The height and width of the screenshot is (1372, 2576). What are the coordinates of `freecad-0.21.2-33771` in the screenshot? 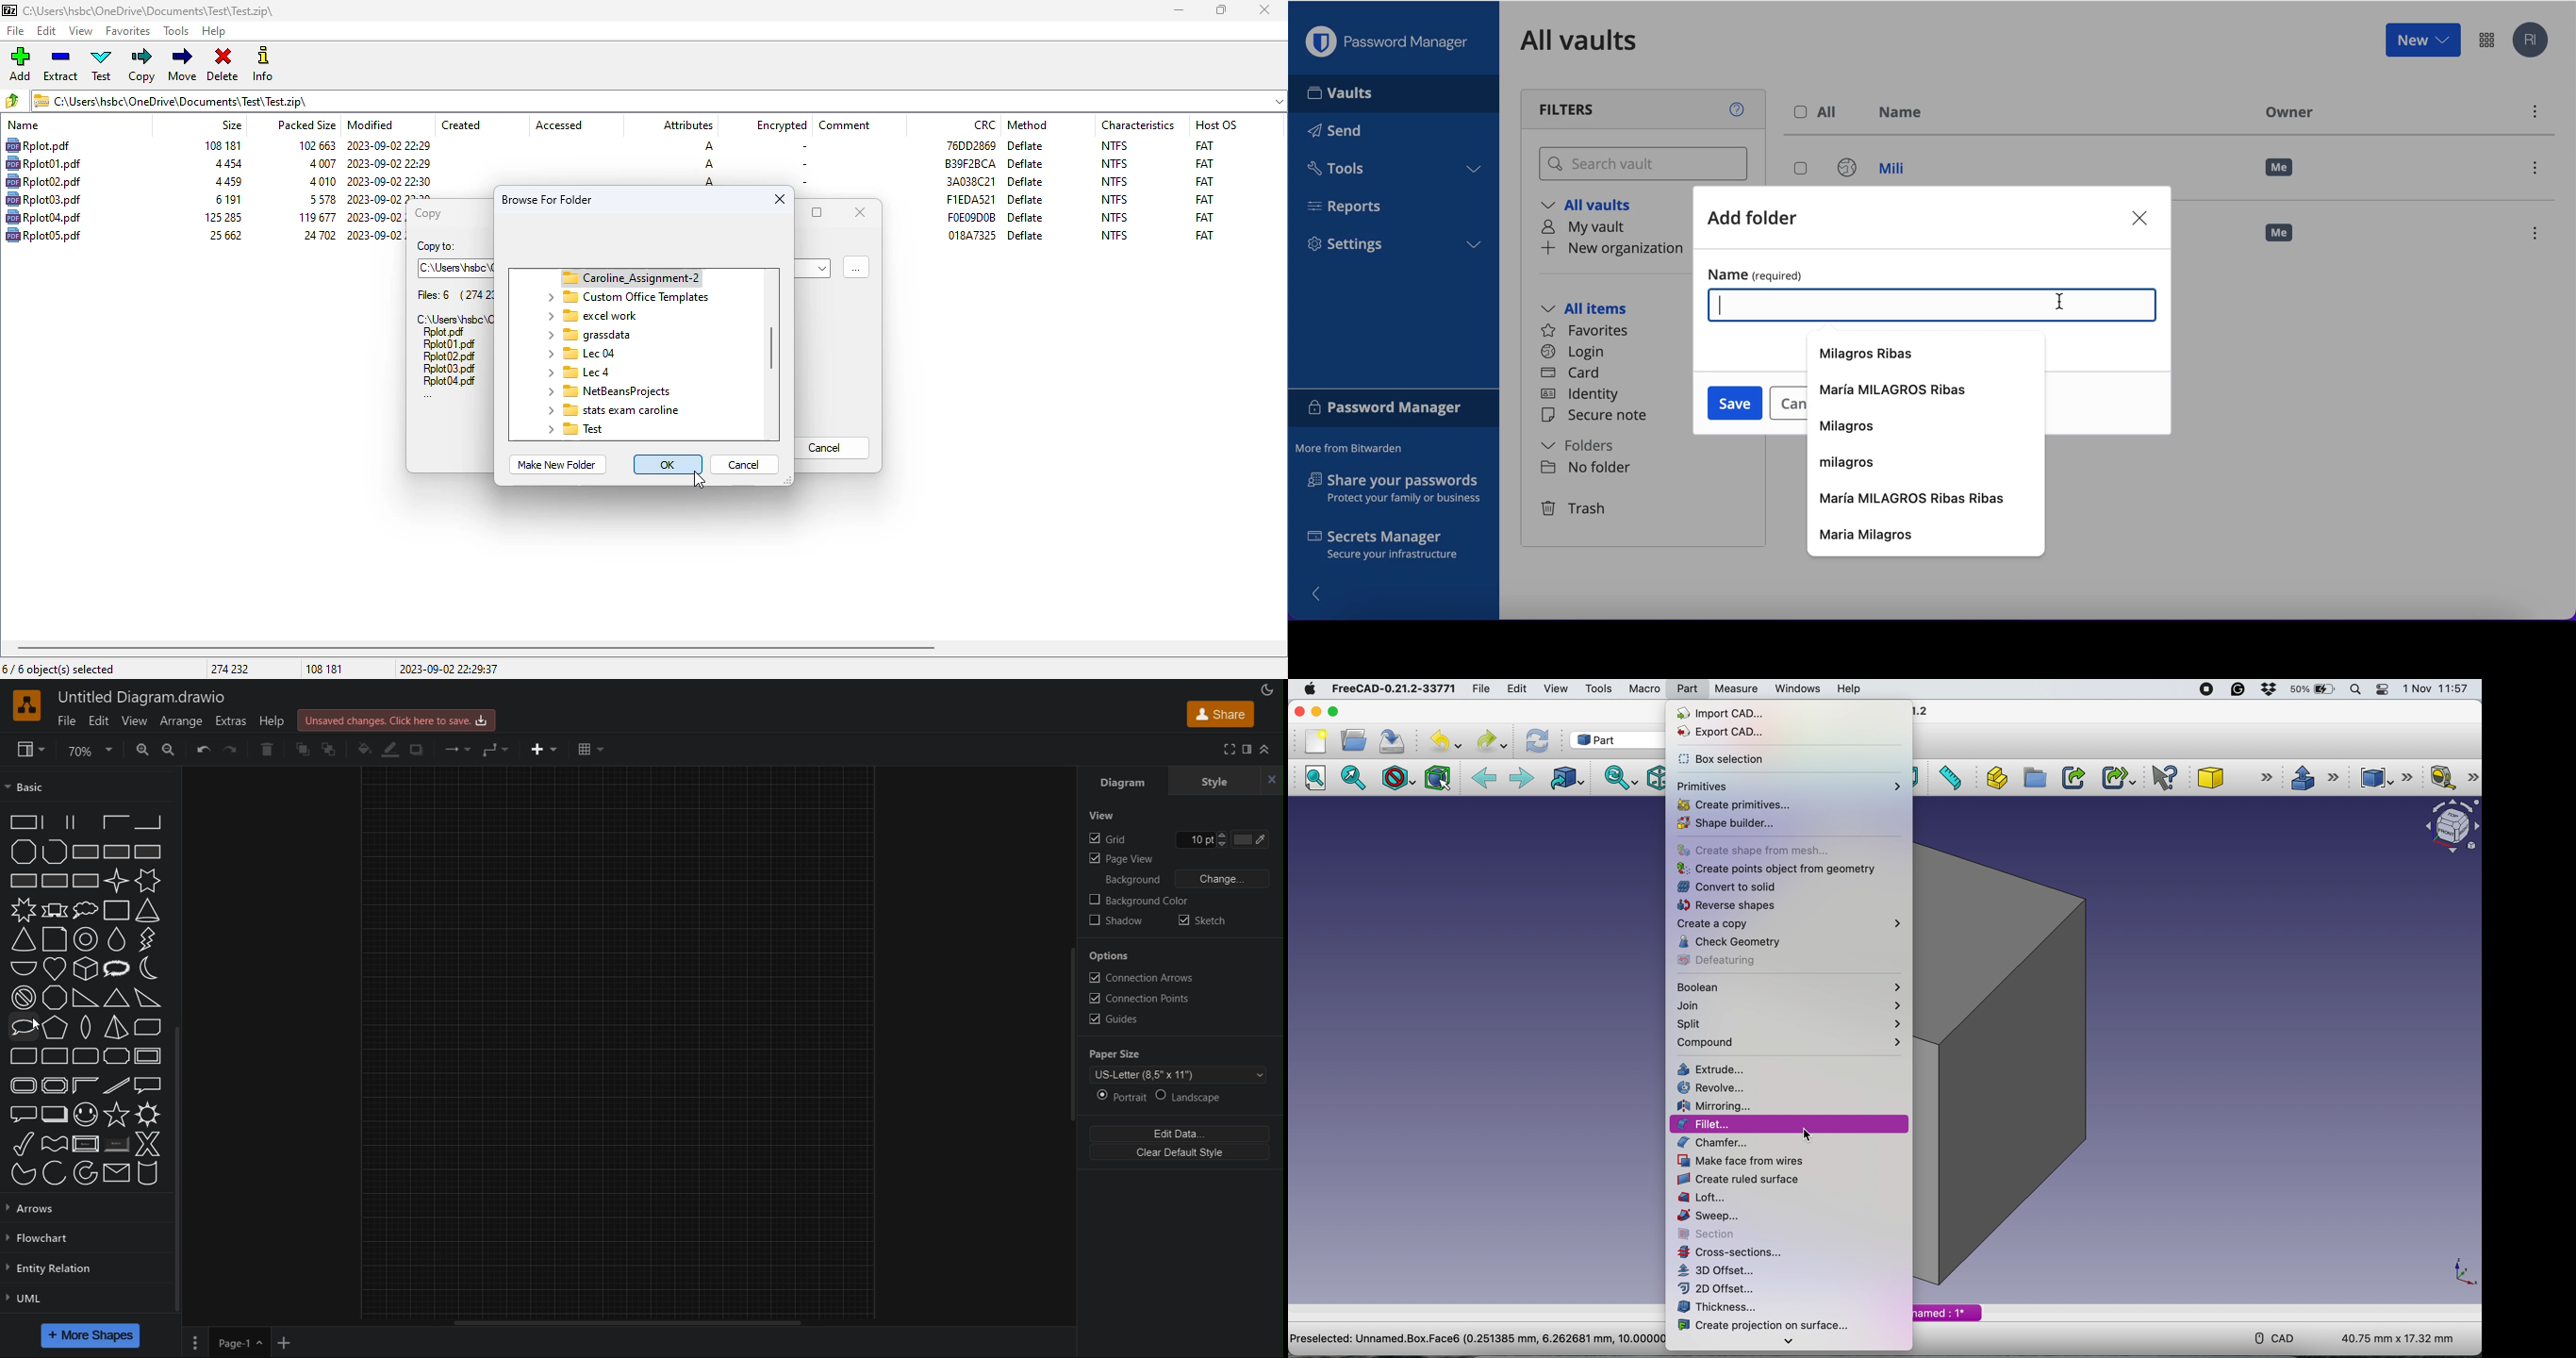 It's located at (1390, 689).